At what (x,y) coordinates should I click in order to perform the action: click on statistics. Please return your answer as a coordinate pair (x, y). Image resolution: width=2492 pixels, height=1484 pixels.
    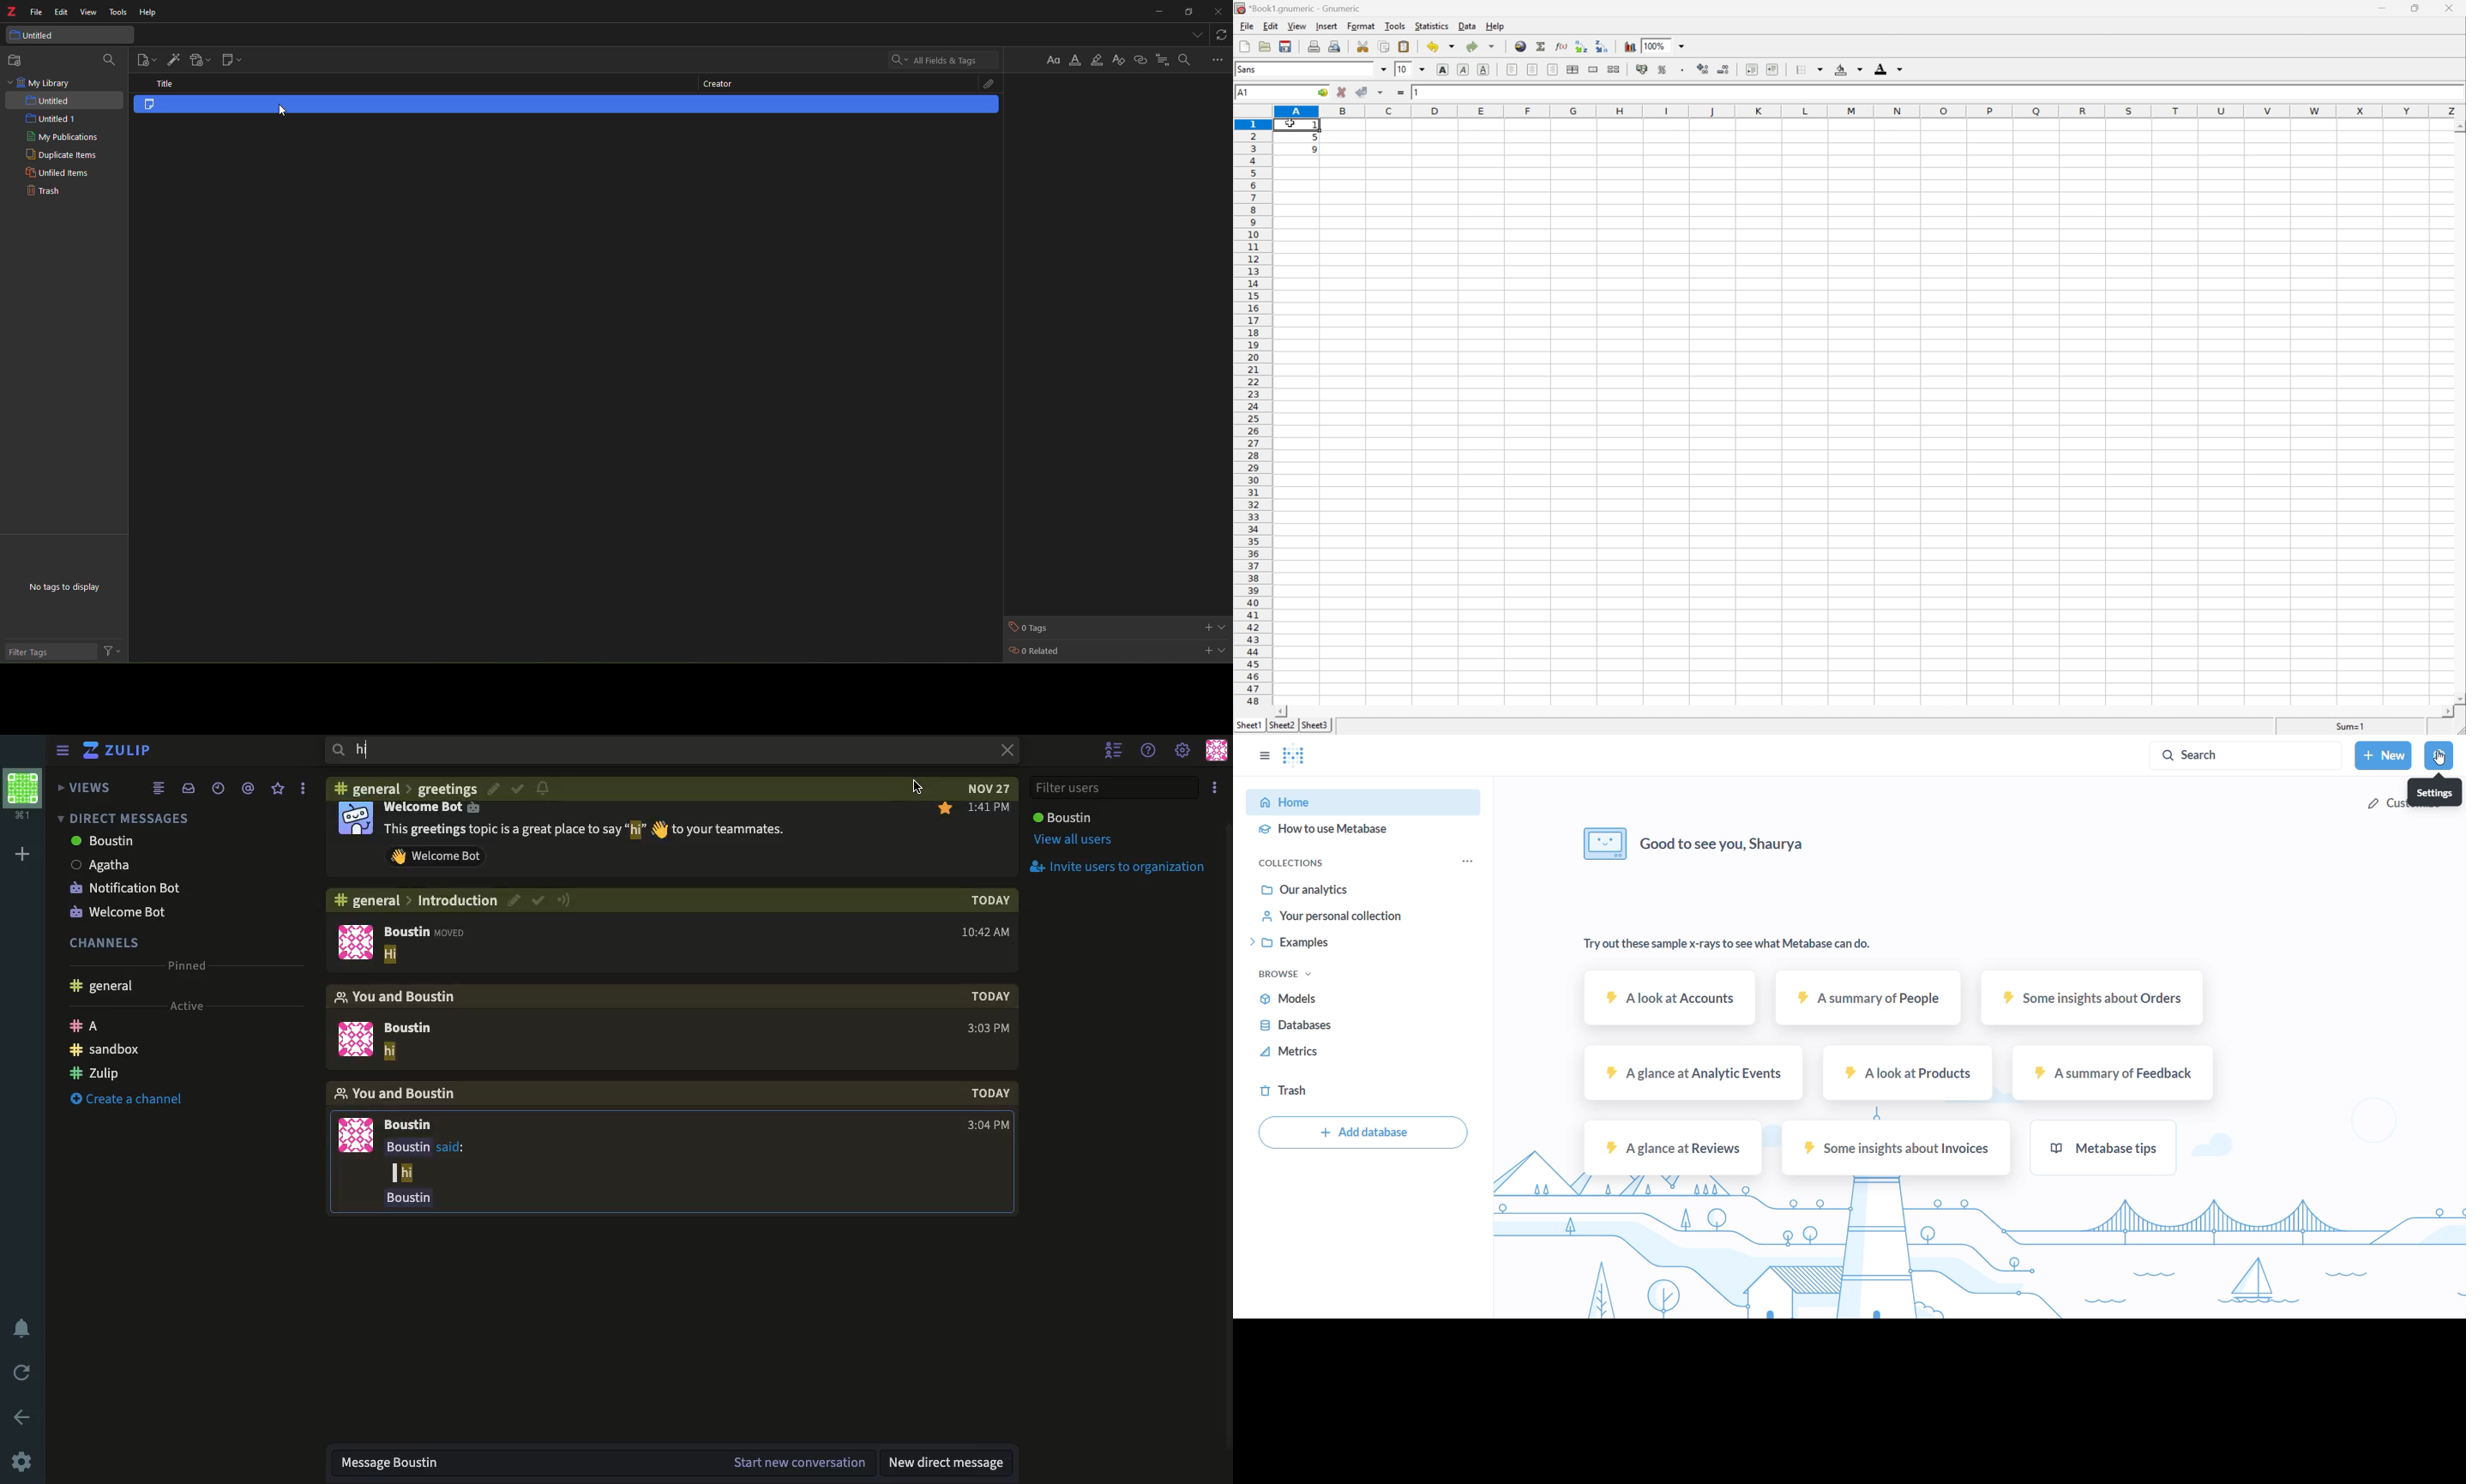
    Looking at the image, I should click on (1430, 25).